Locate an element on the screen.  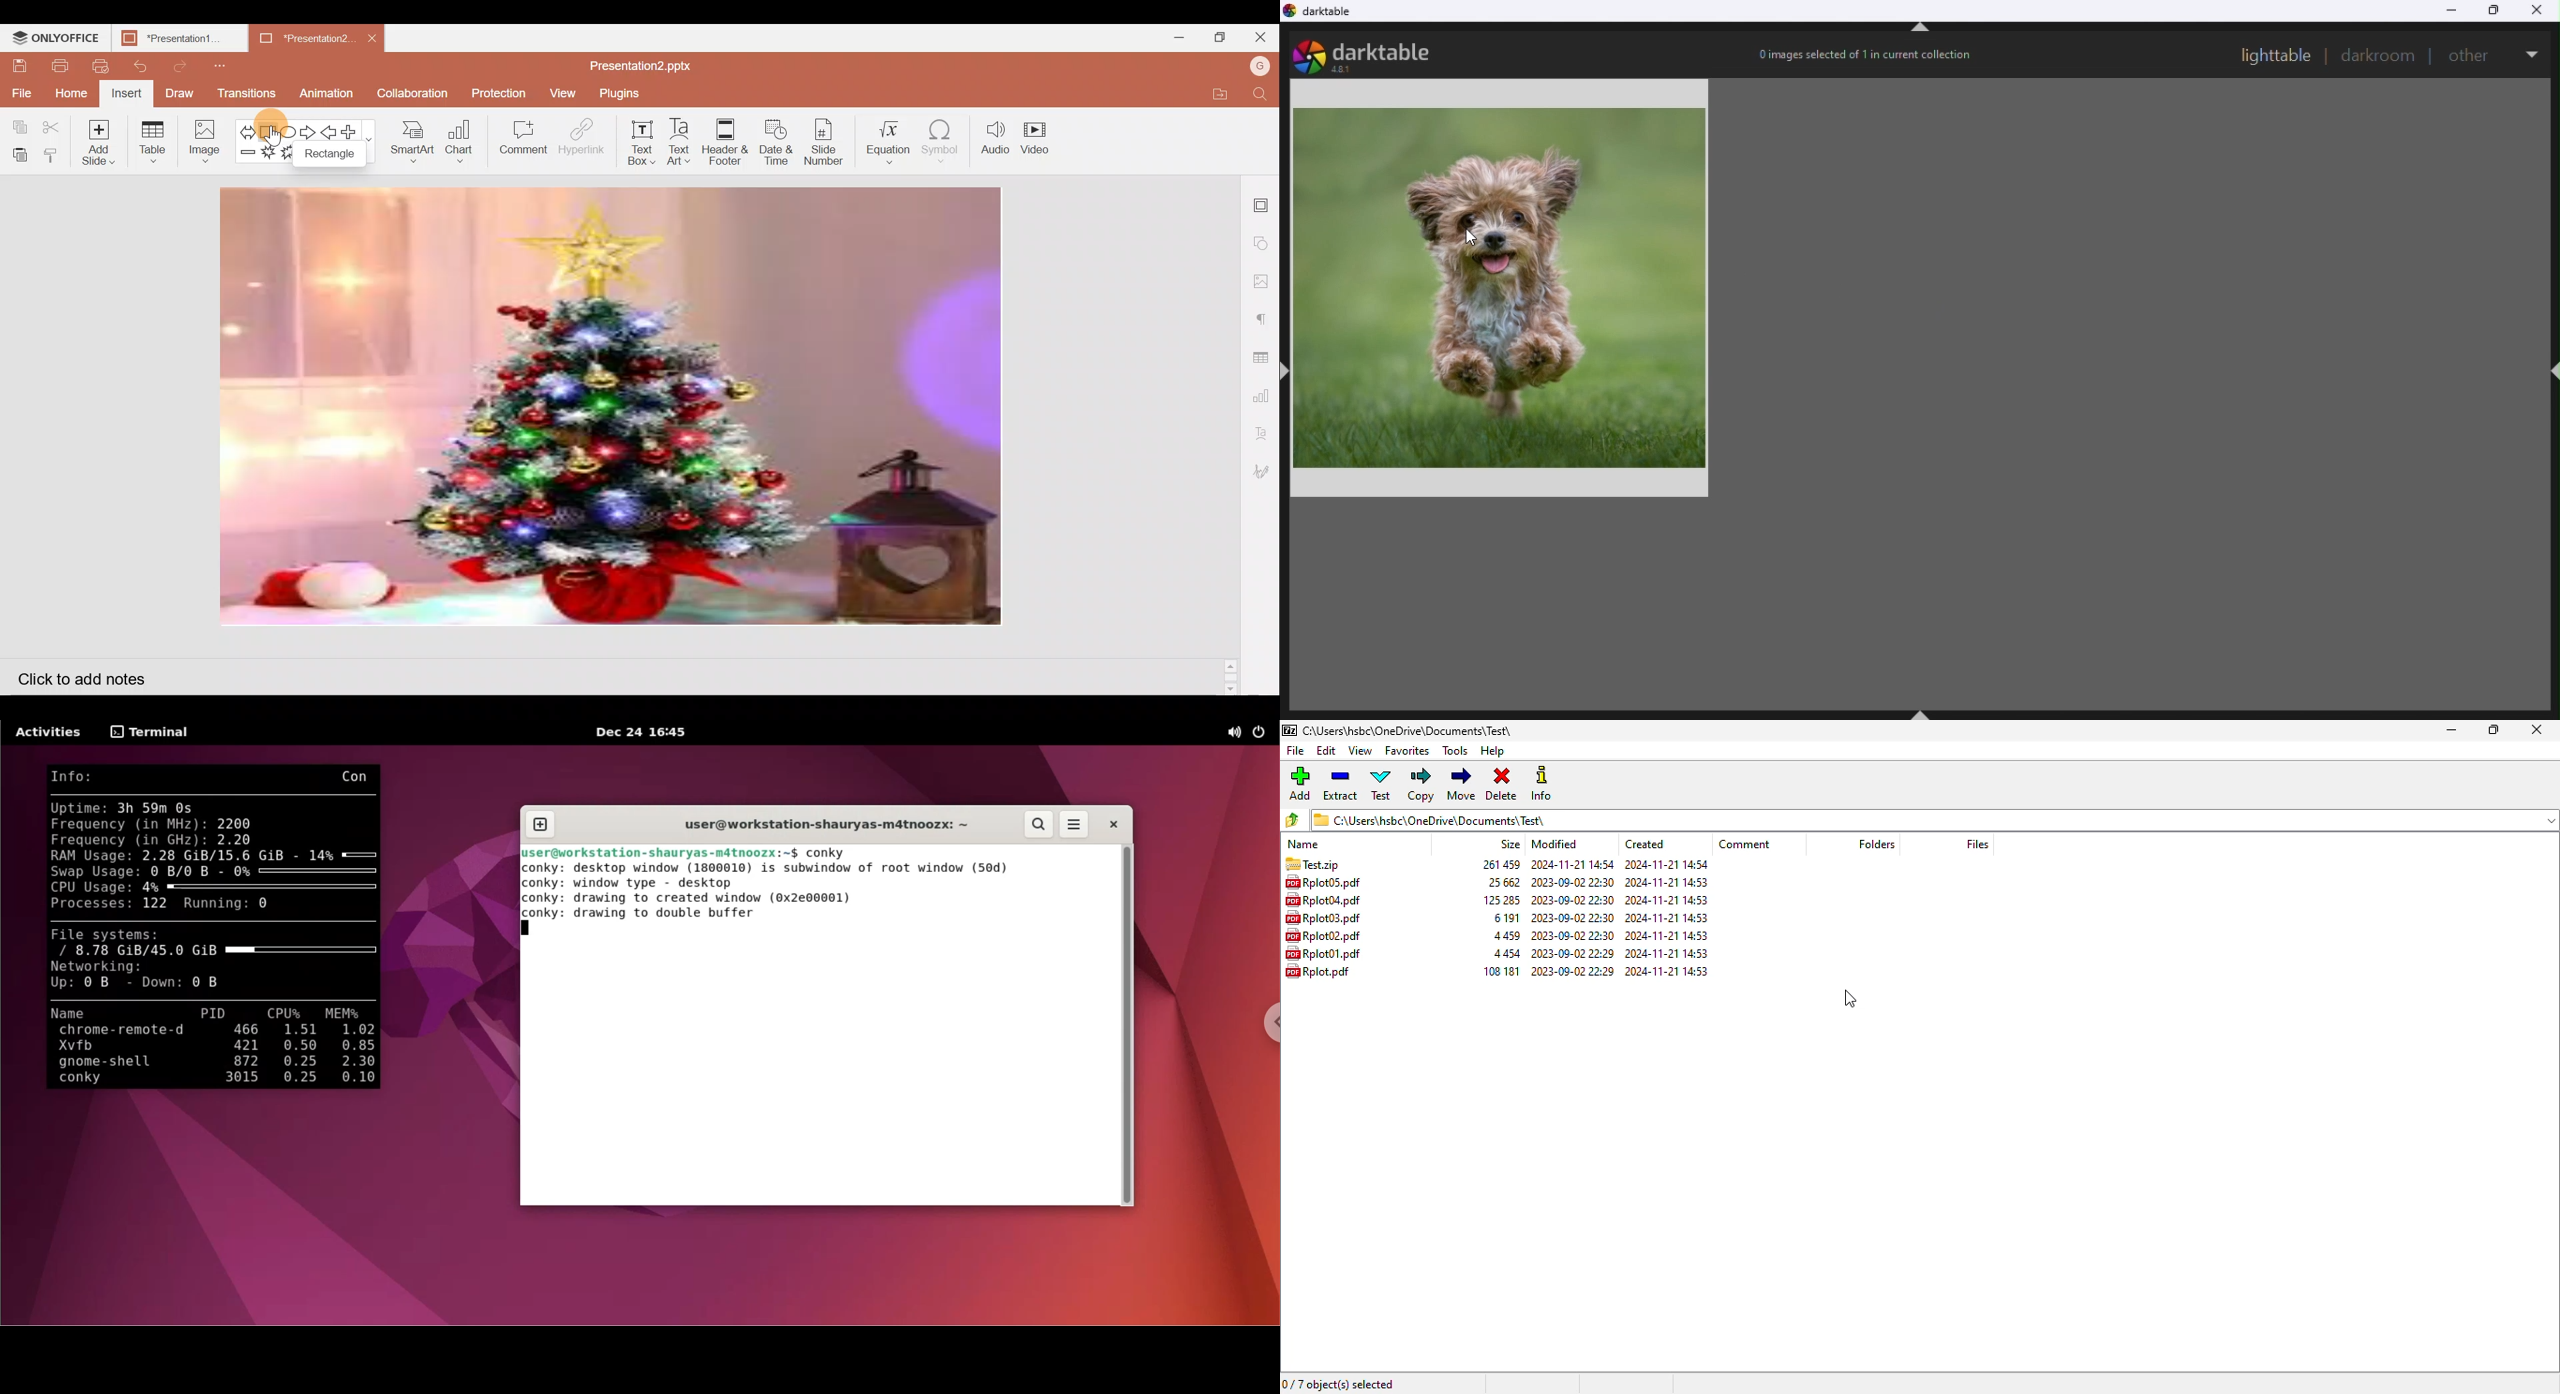
Cut is located at coordinates (53, 123).